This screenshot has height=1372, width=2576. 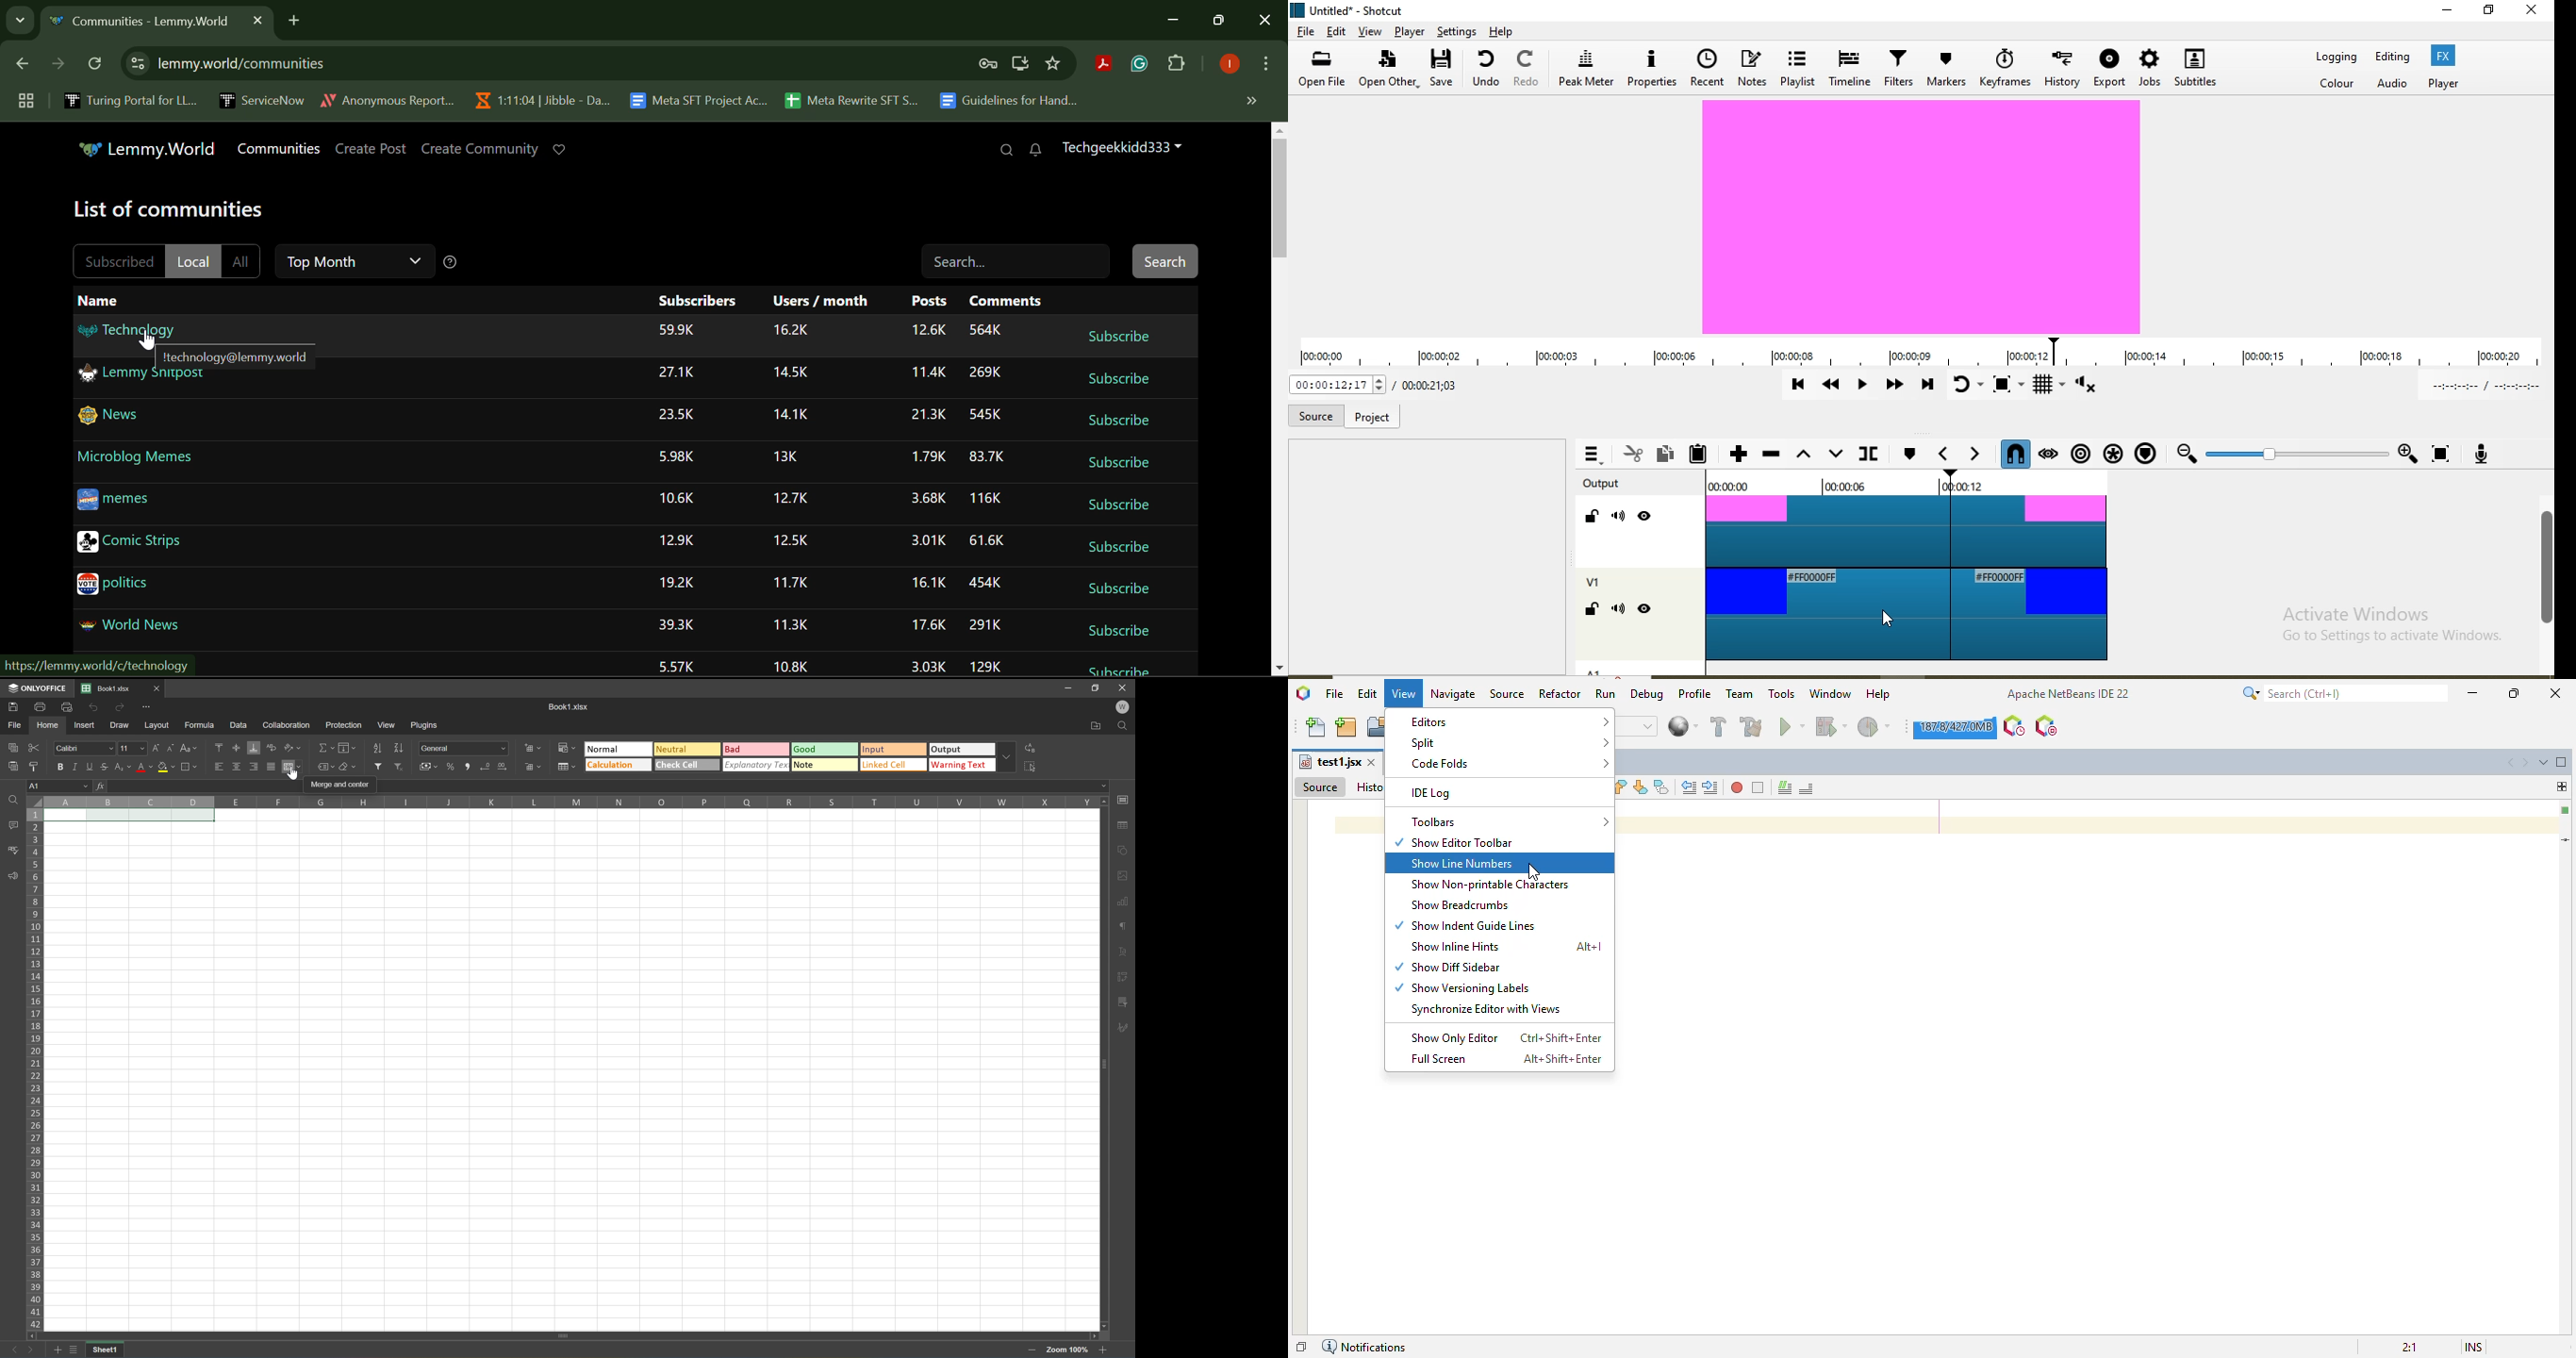 I want to click on Copy, so click(x=1665, y=455).